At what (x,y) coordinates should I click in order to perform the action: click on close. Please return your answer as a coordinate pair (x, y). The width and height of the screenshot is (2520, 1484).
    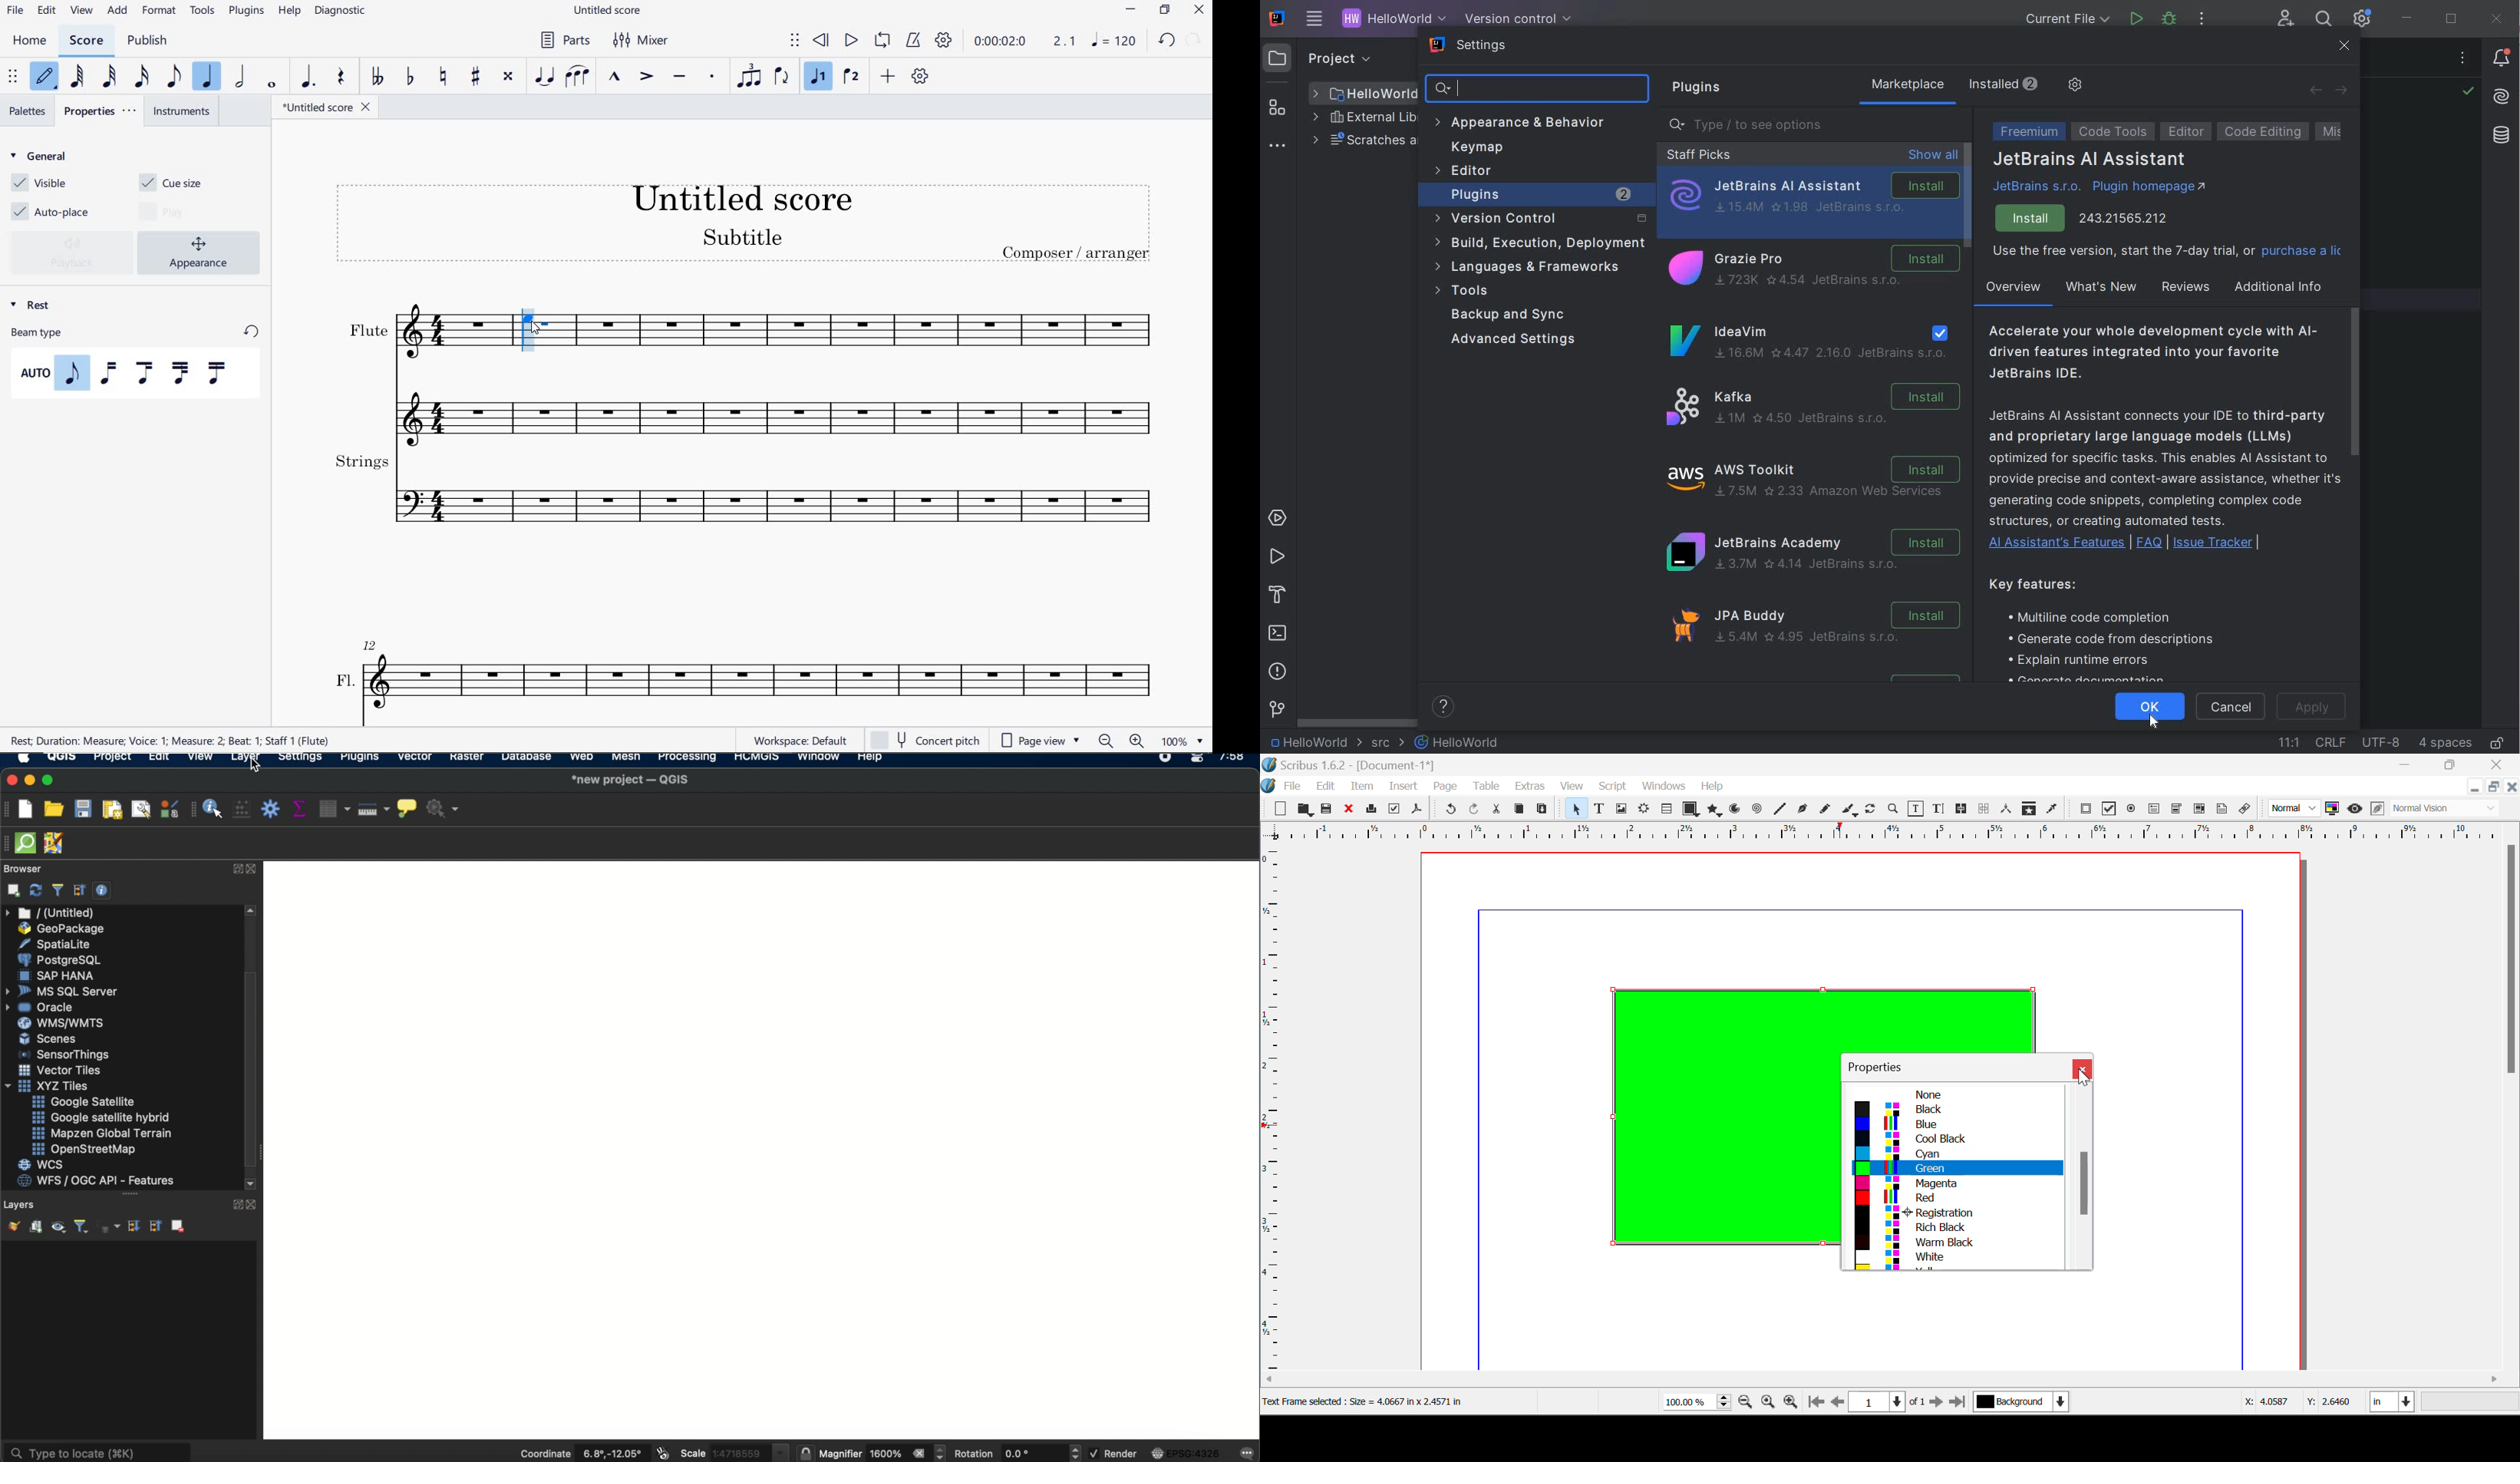
    Looking at the image, I should click on (10, 781).